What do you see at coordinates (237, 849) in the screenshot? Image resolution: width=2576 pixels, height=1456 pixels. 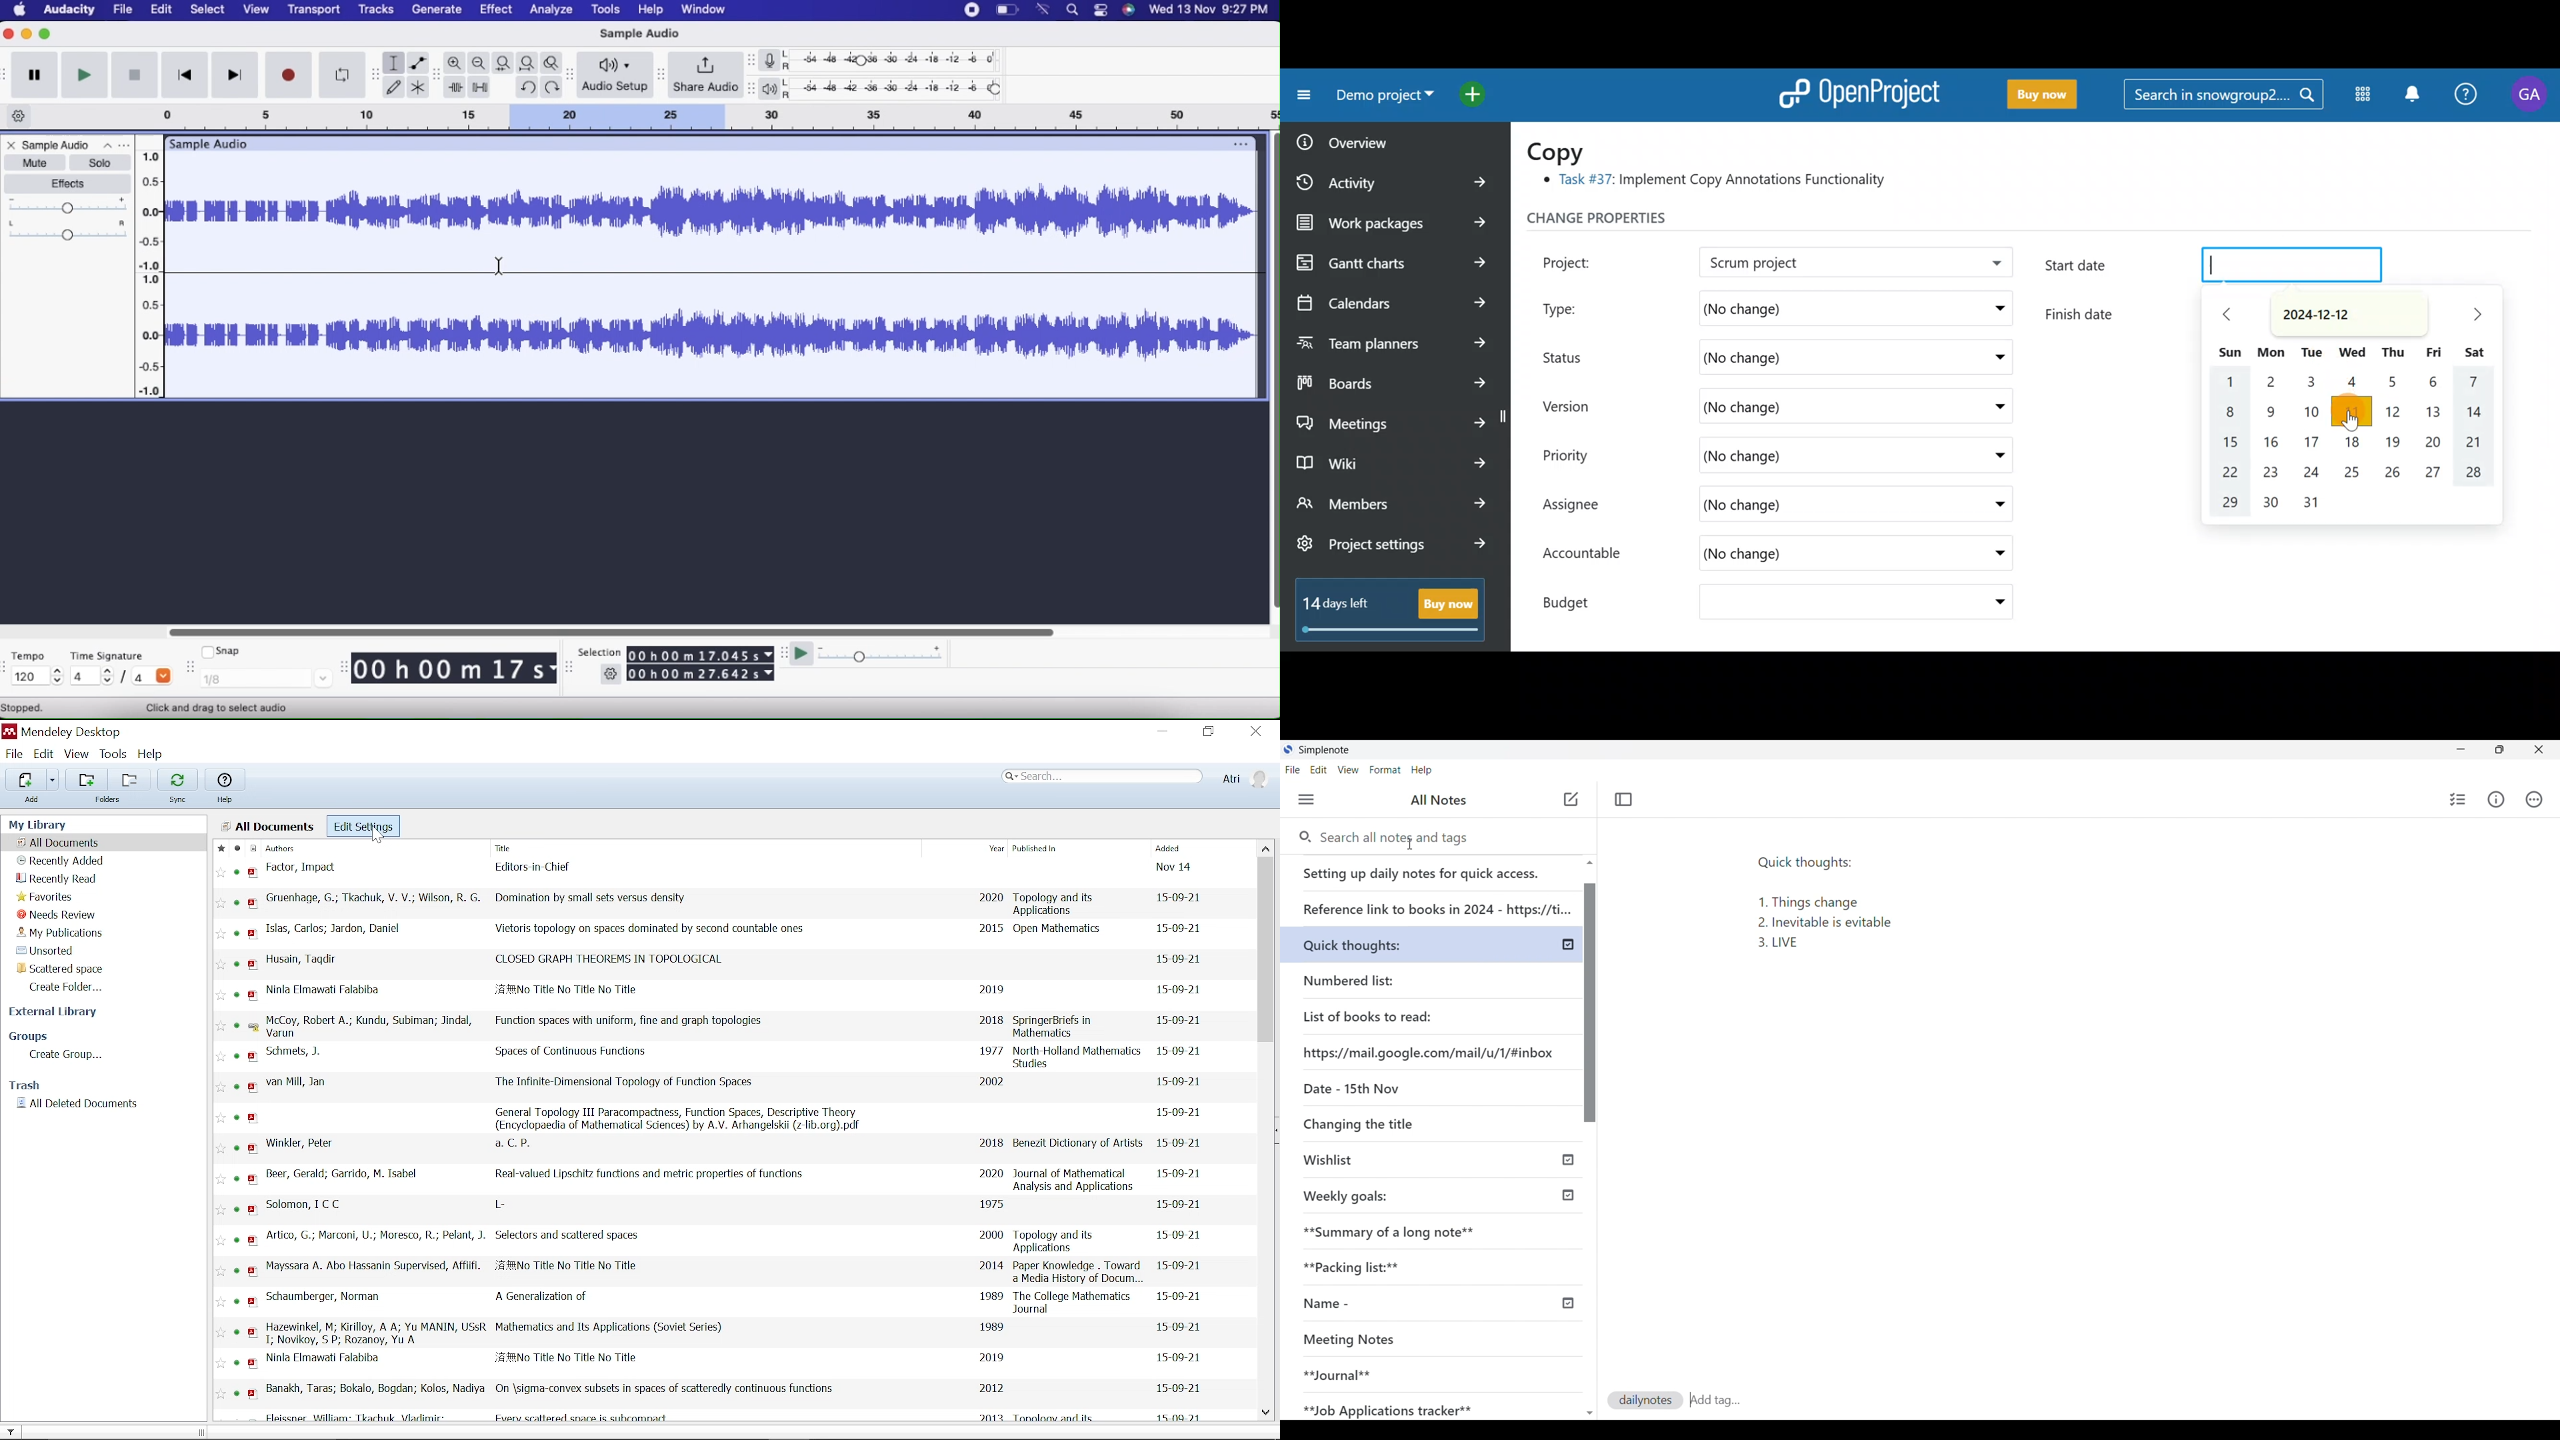 I see `Mark a read/unread` at bounding box center [237, 849].